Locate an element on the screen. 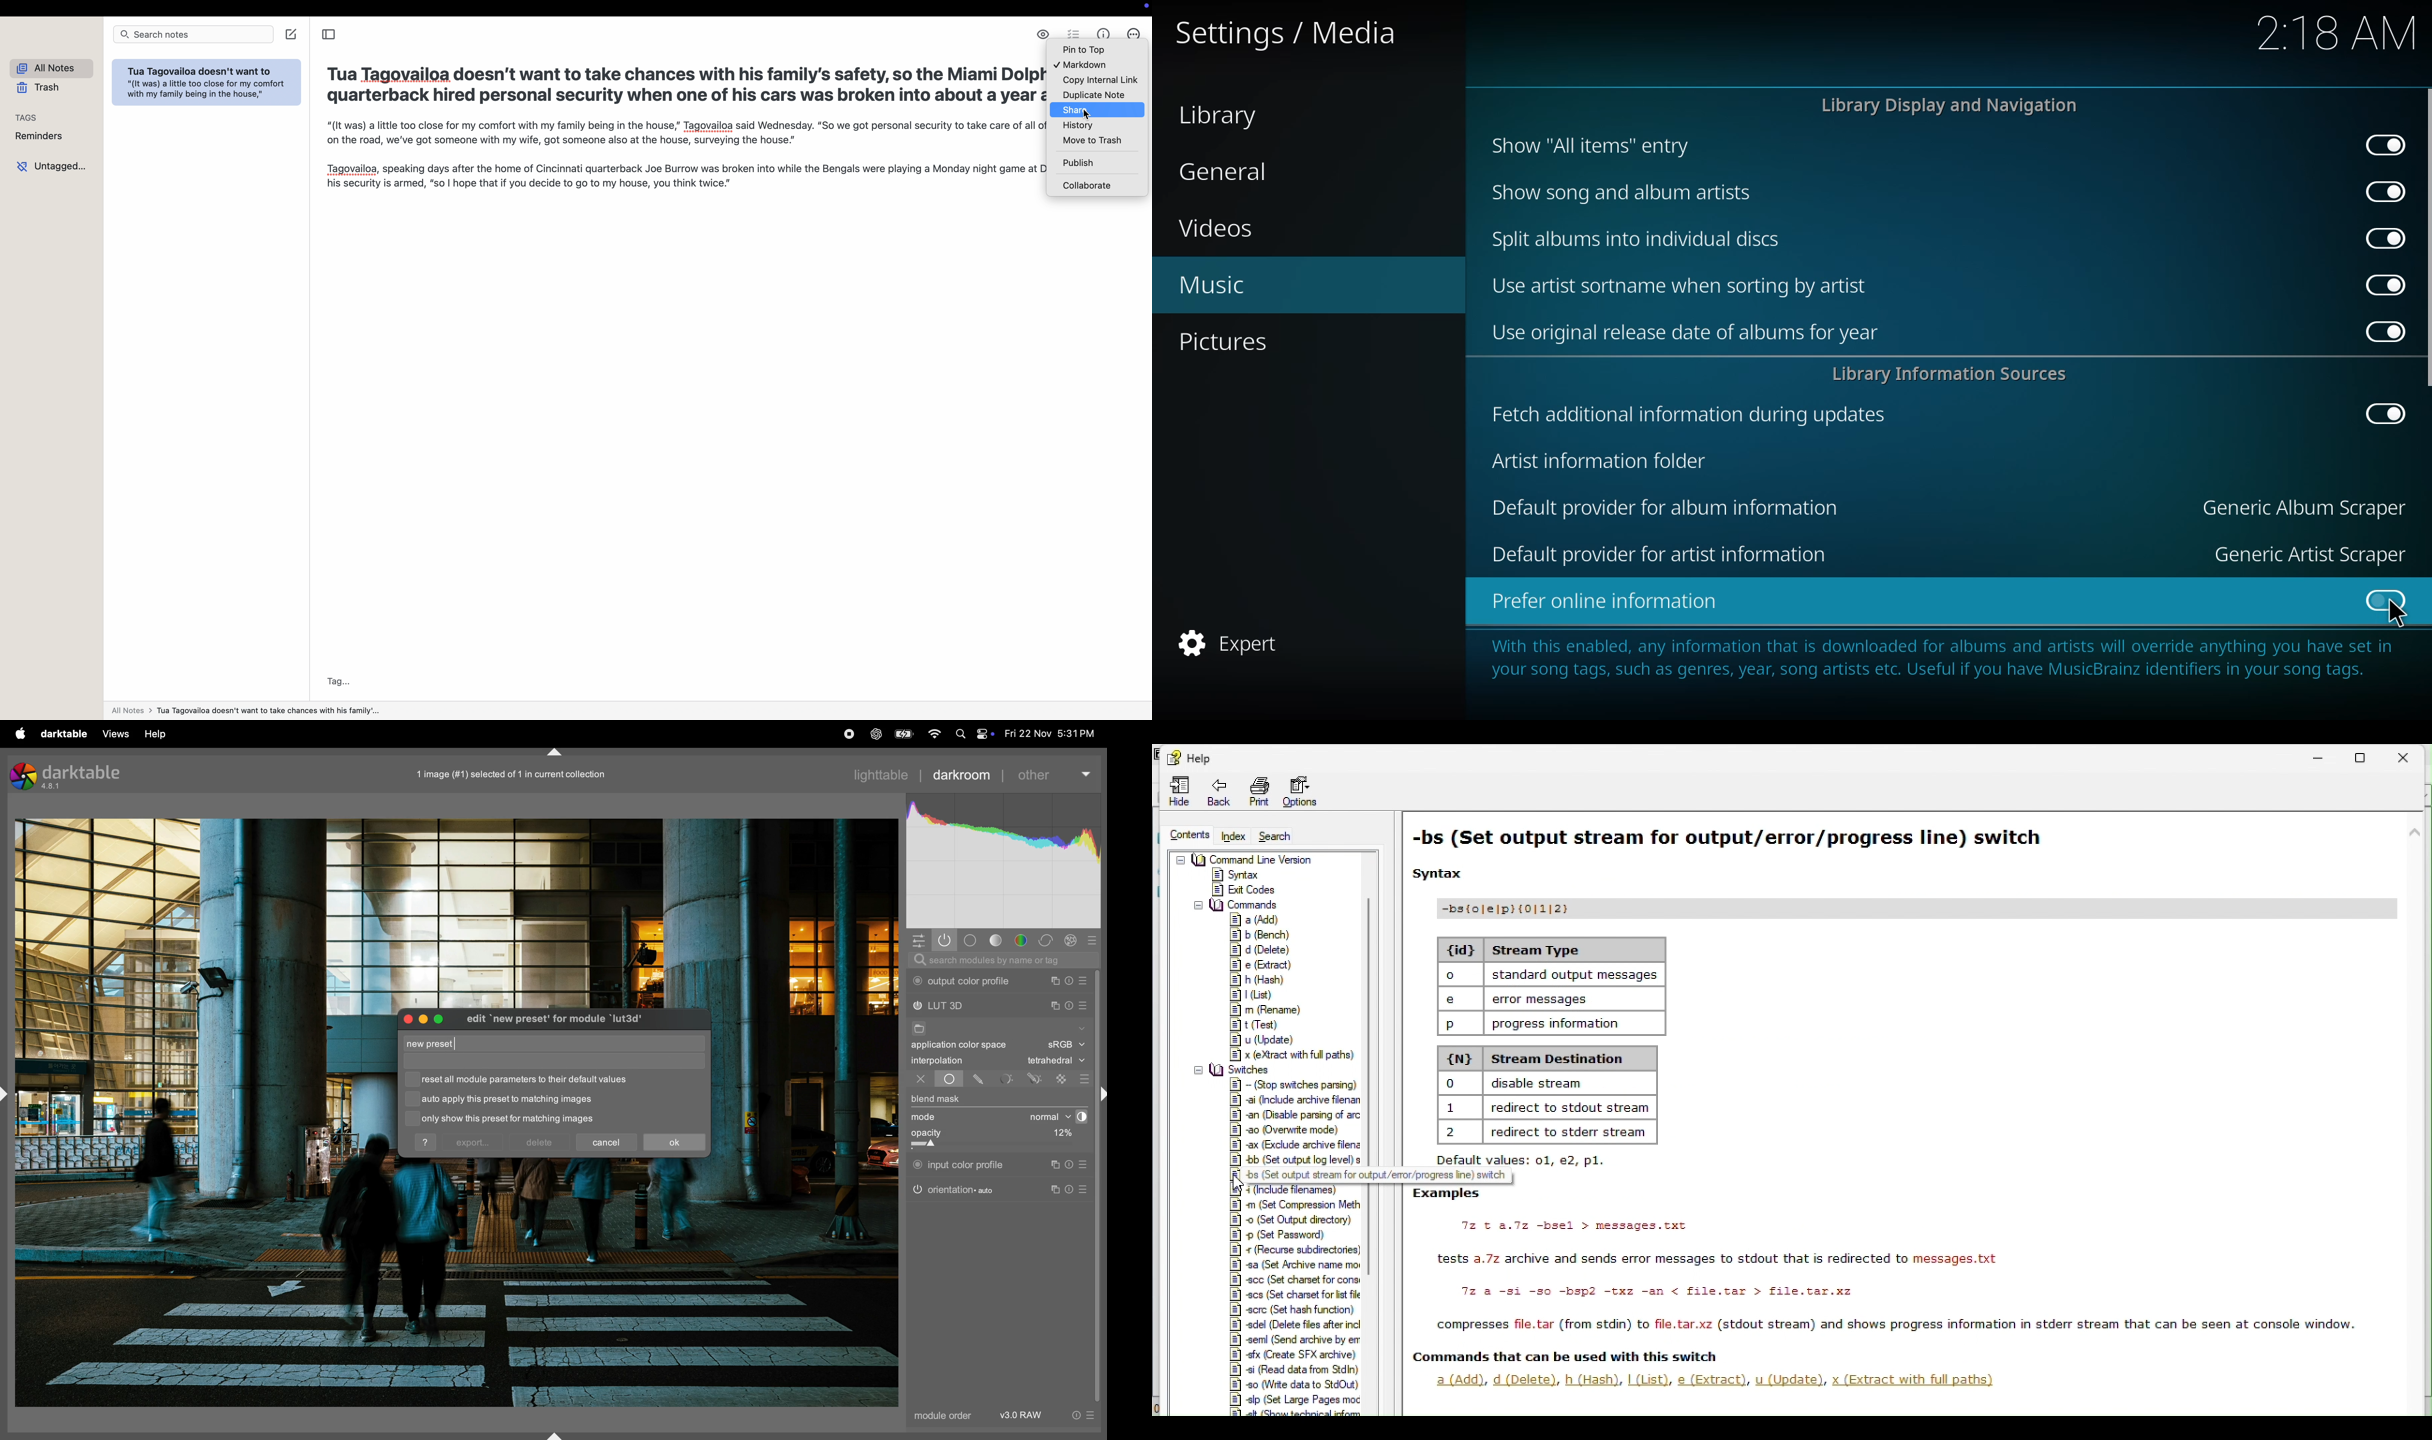 The image size is (2436, 1456). parametric mask is located at coordinates (1007, 1078).